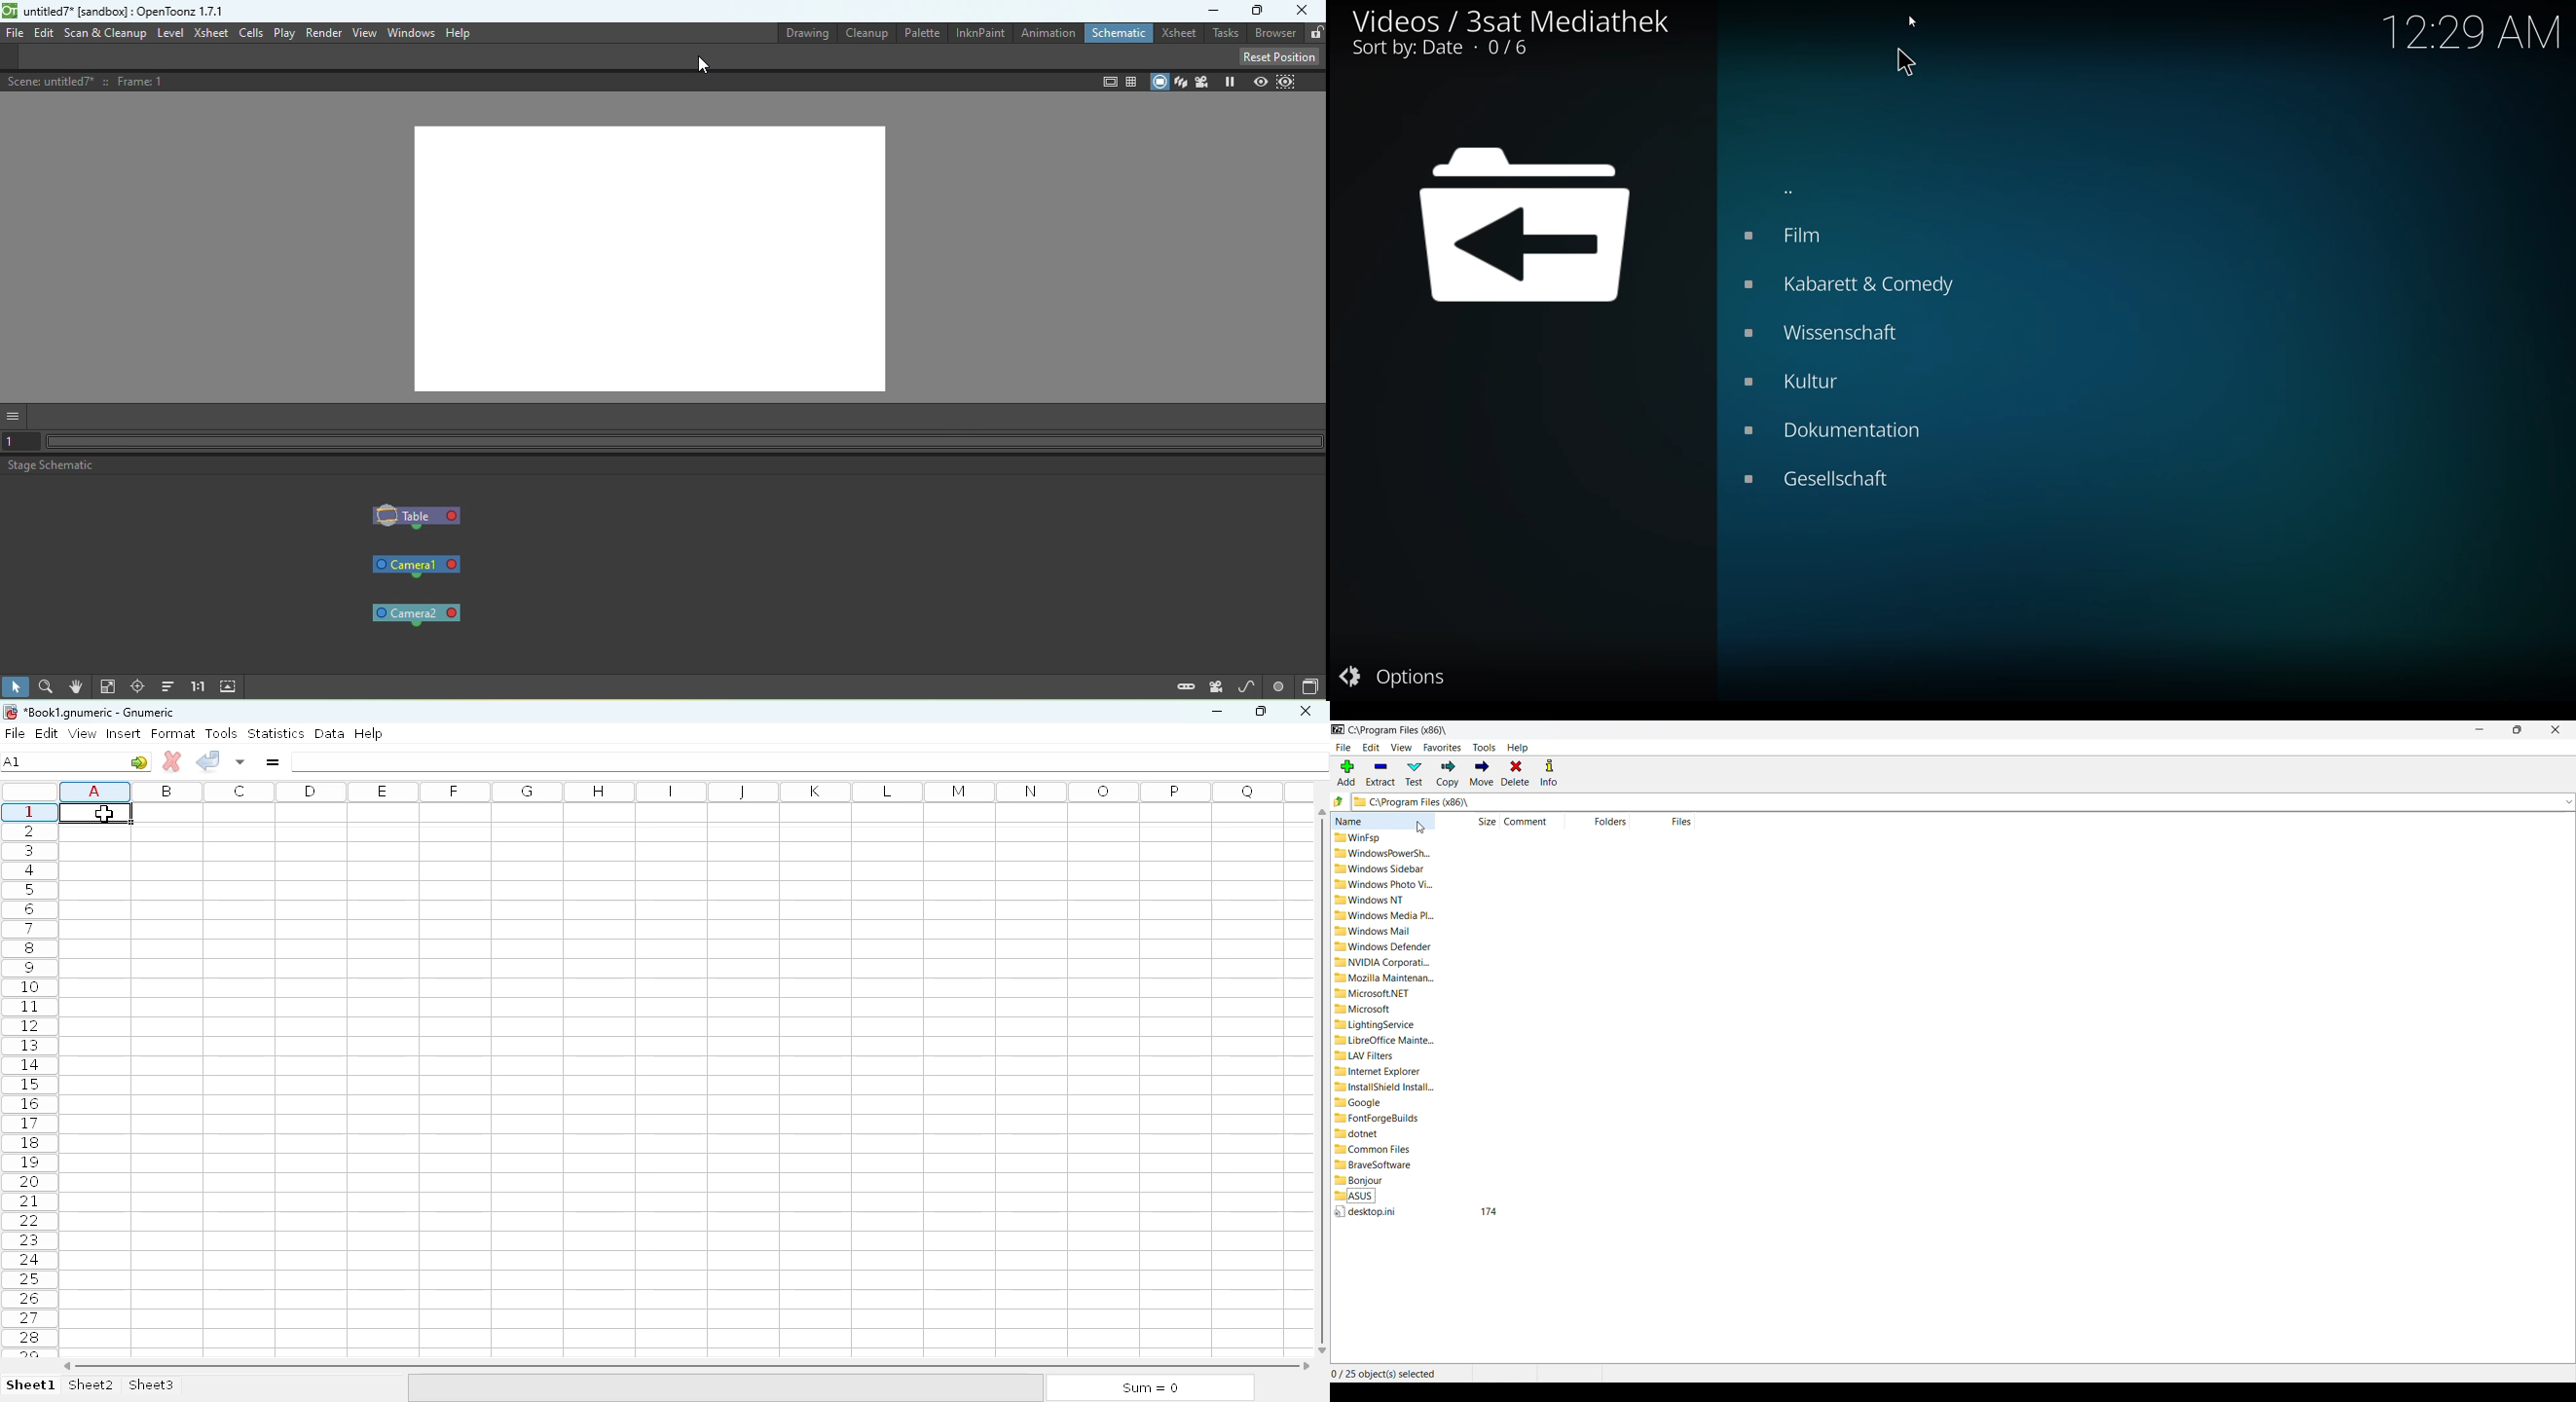 The height and width of the screenshot is (1428, 2576). What do you see at coordinates (1181, 33) in the screenshot?
I see `Xsheet` at bounding box center [1181, 33].